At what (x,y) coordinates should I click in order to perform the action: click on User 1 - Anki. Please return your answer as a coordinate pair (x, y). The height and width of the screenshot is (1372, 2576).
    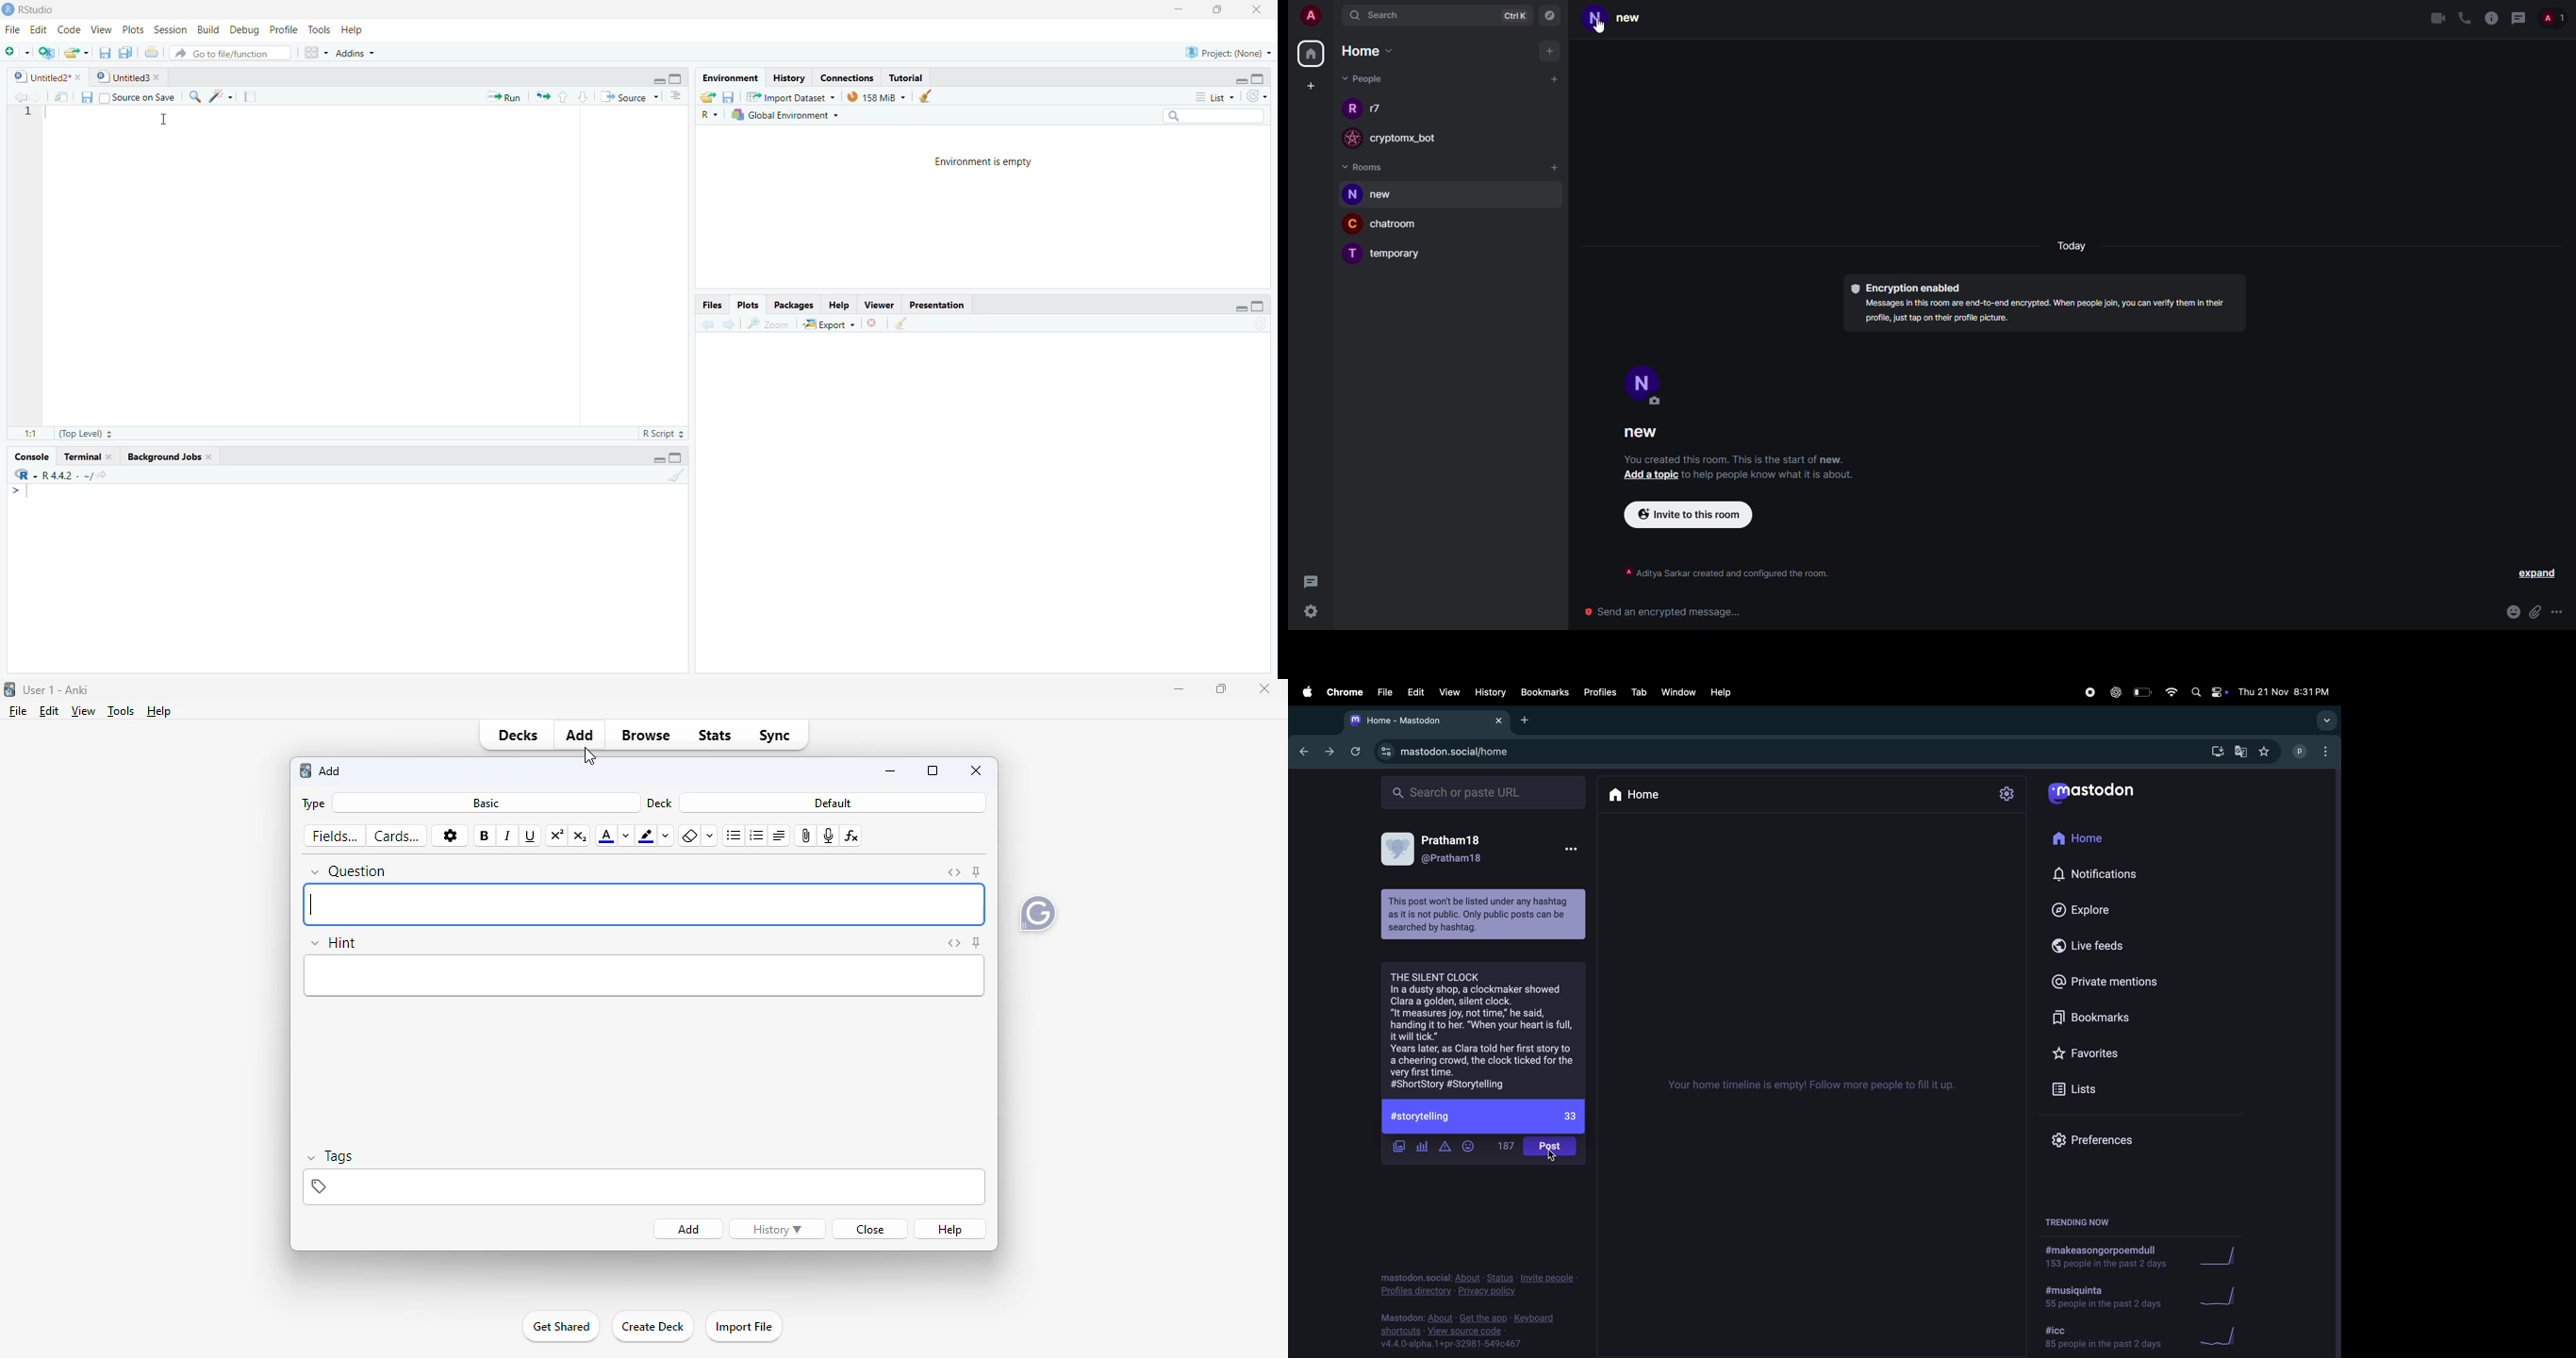
    Looking at the image, I should click on (58, 689).